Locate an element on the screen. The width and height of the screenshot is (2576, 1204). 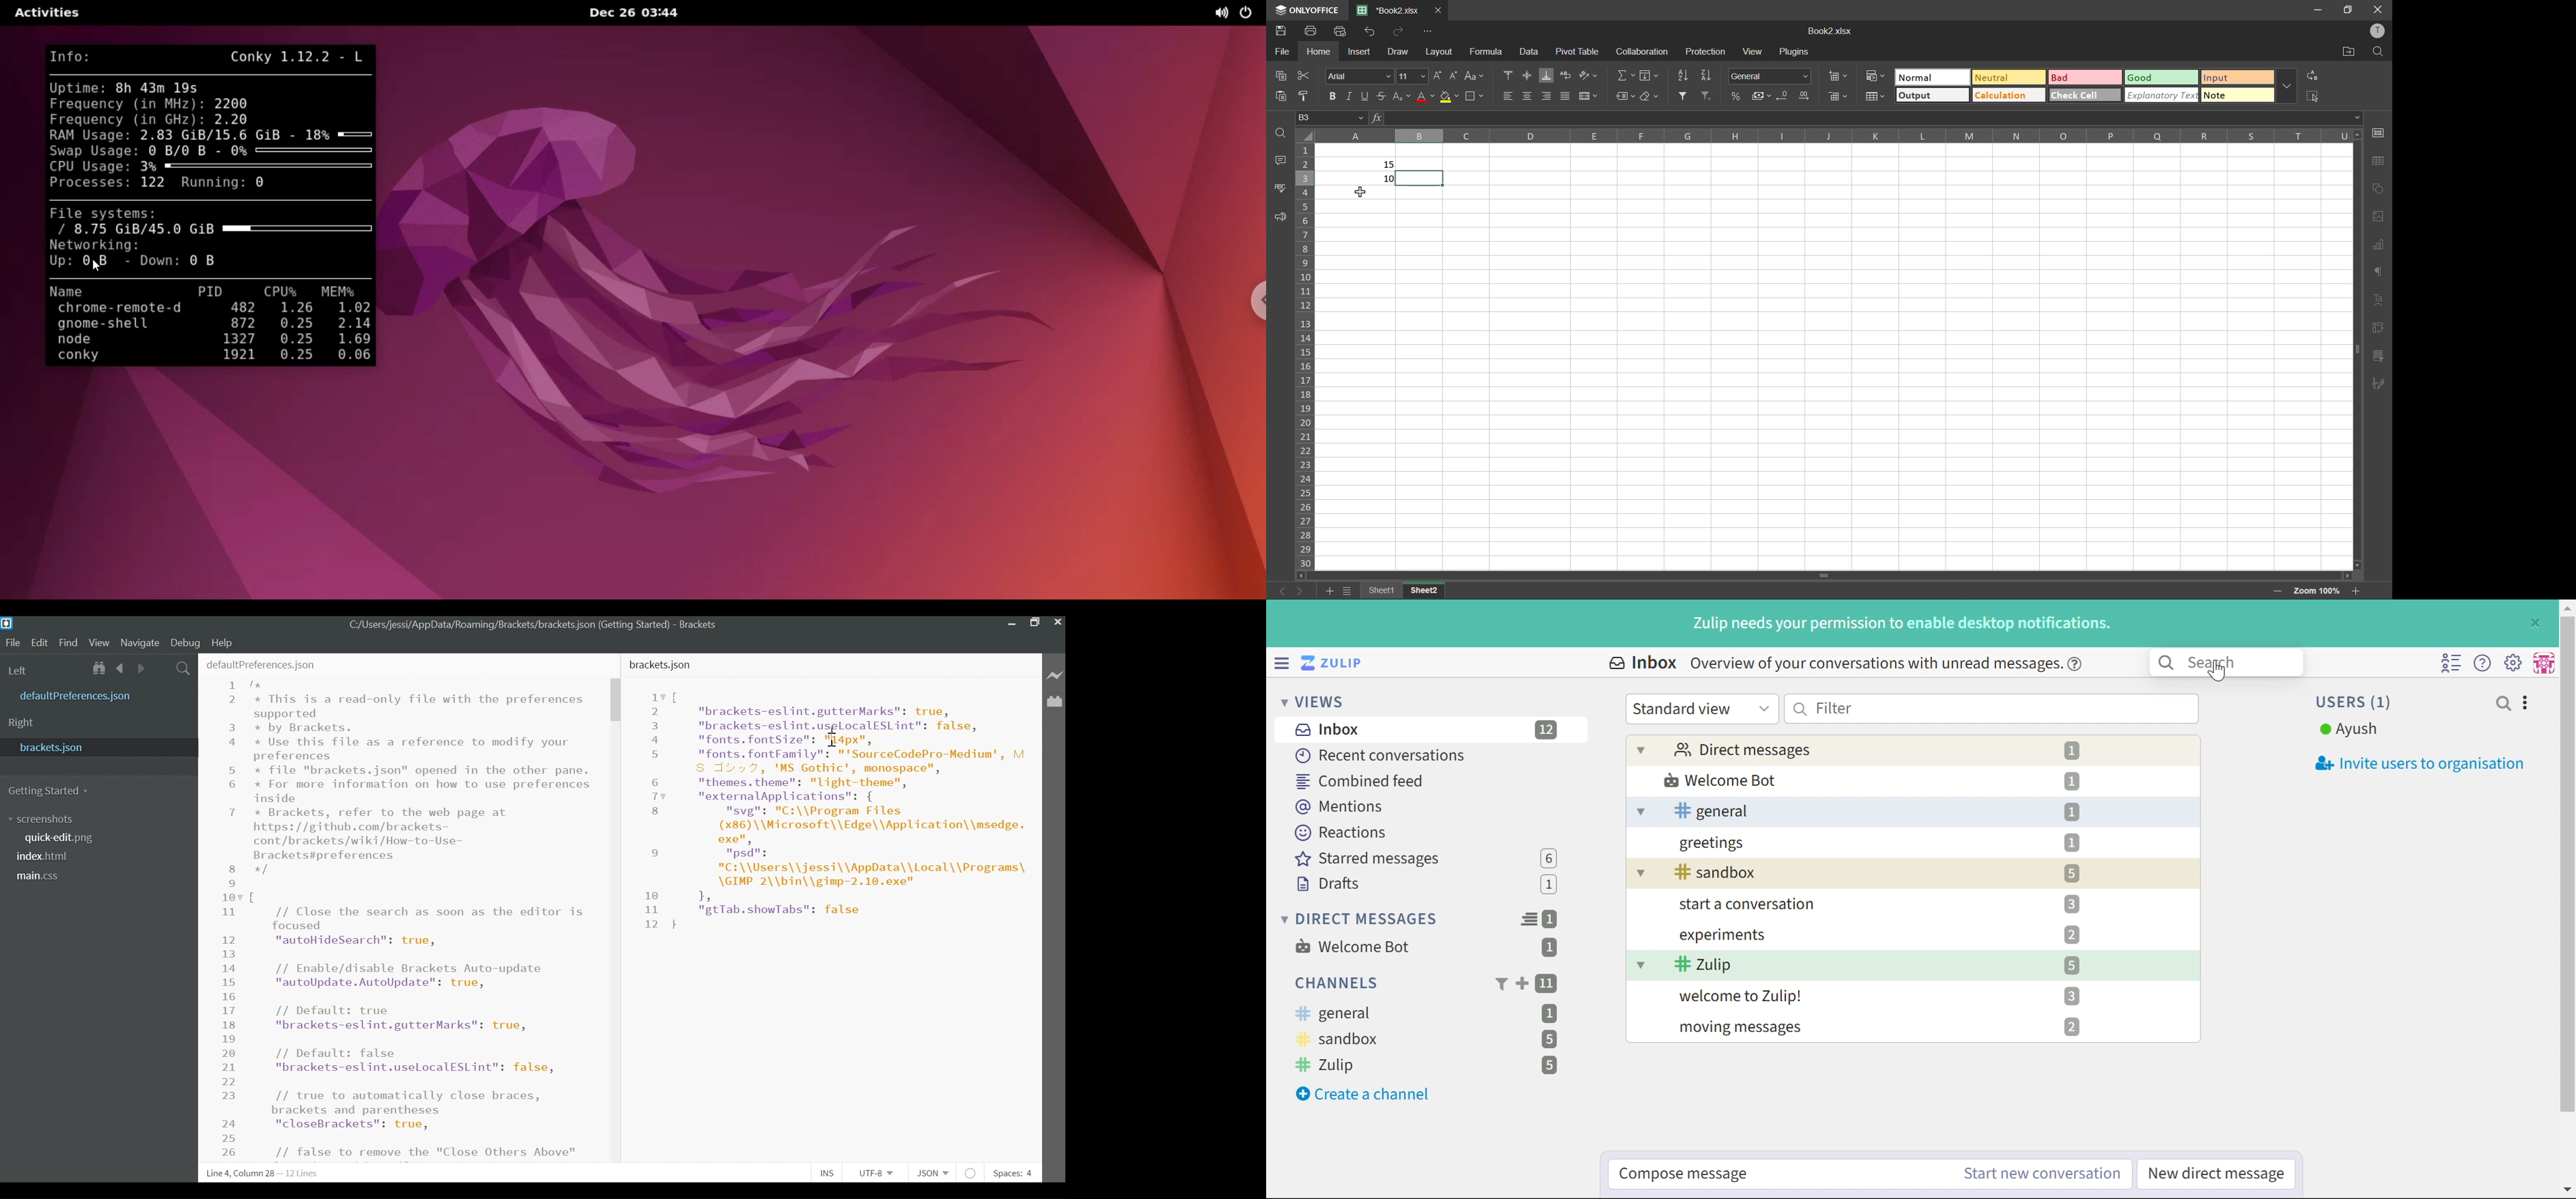
increase decimal is located at coordinates (1805, 96).